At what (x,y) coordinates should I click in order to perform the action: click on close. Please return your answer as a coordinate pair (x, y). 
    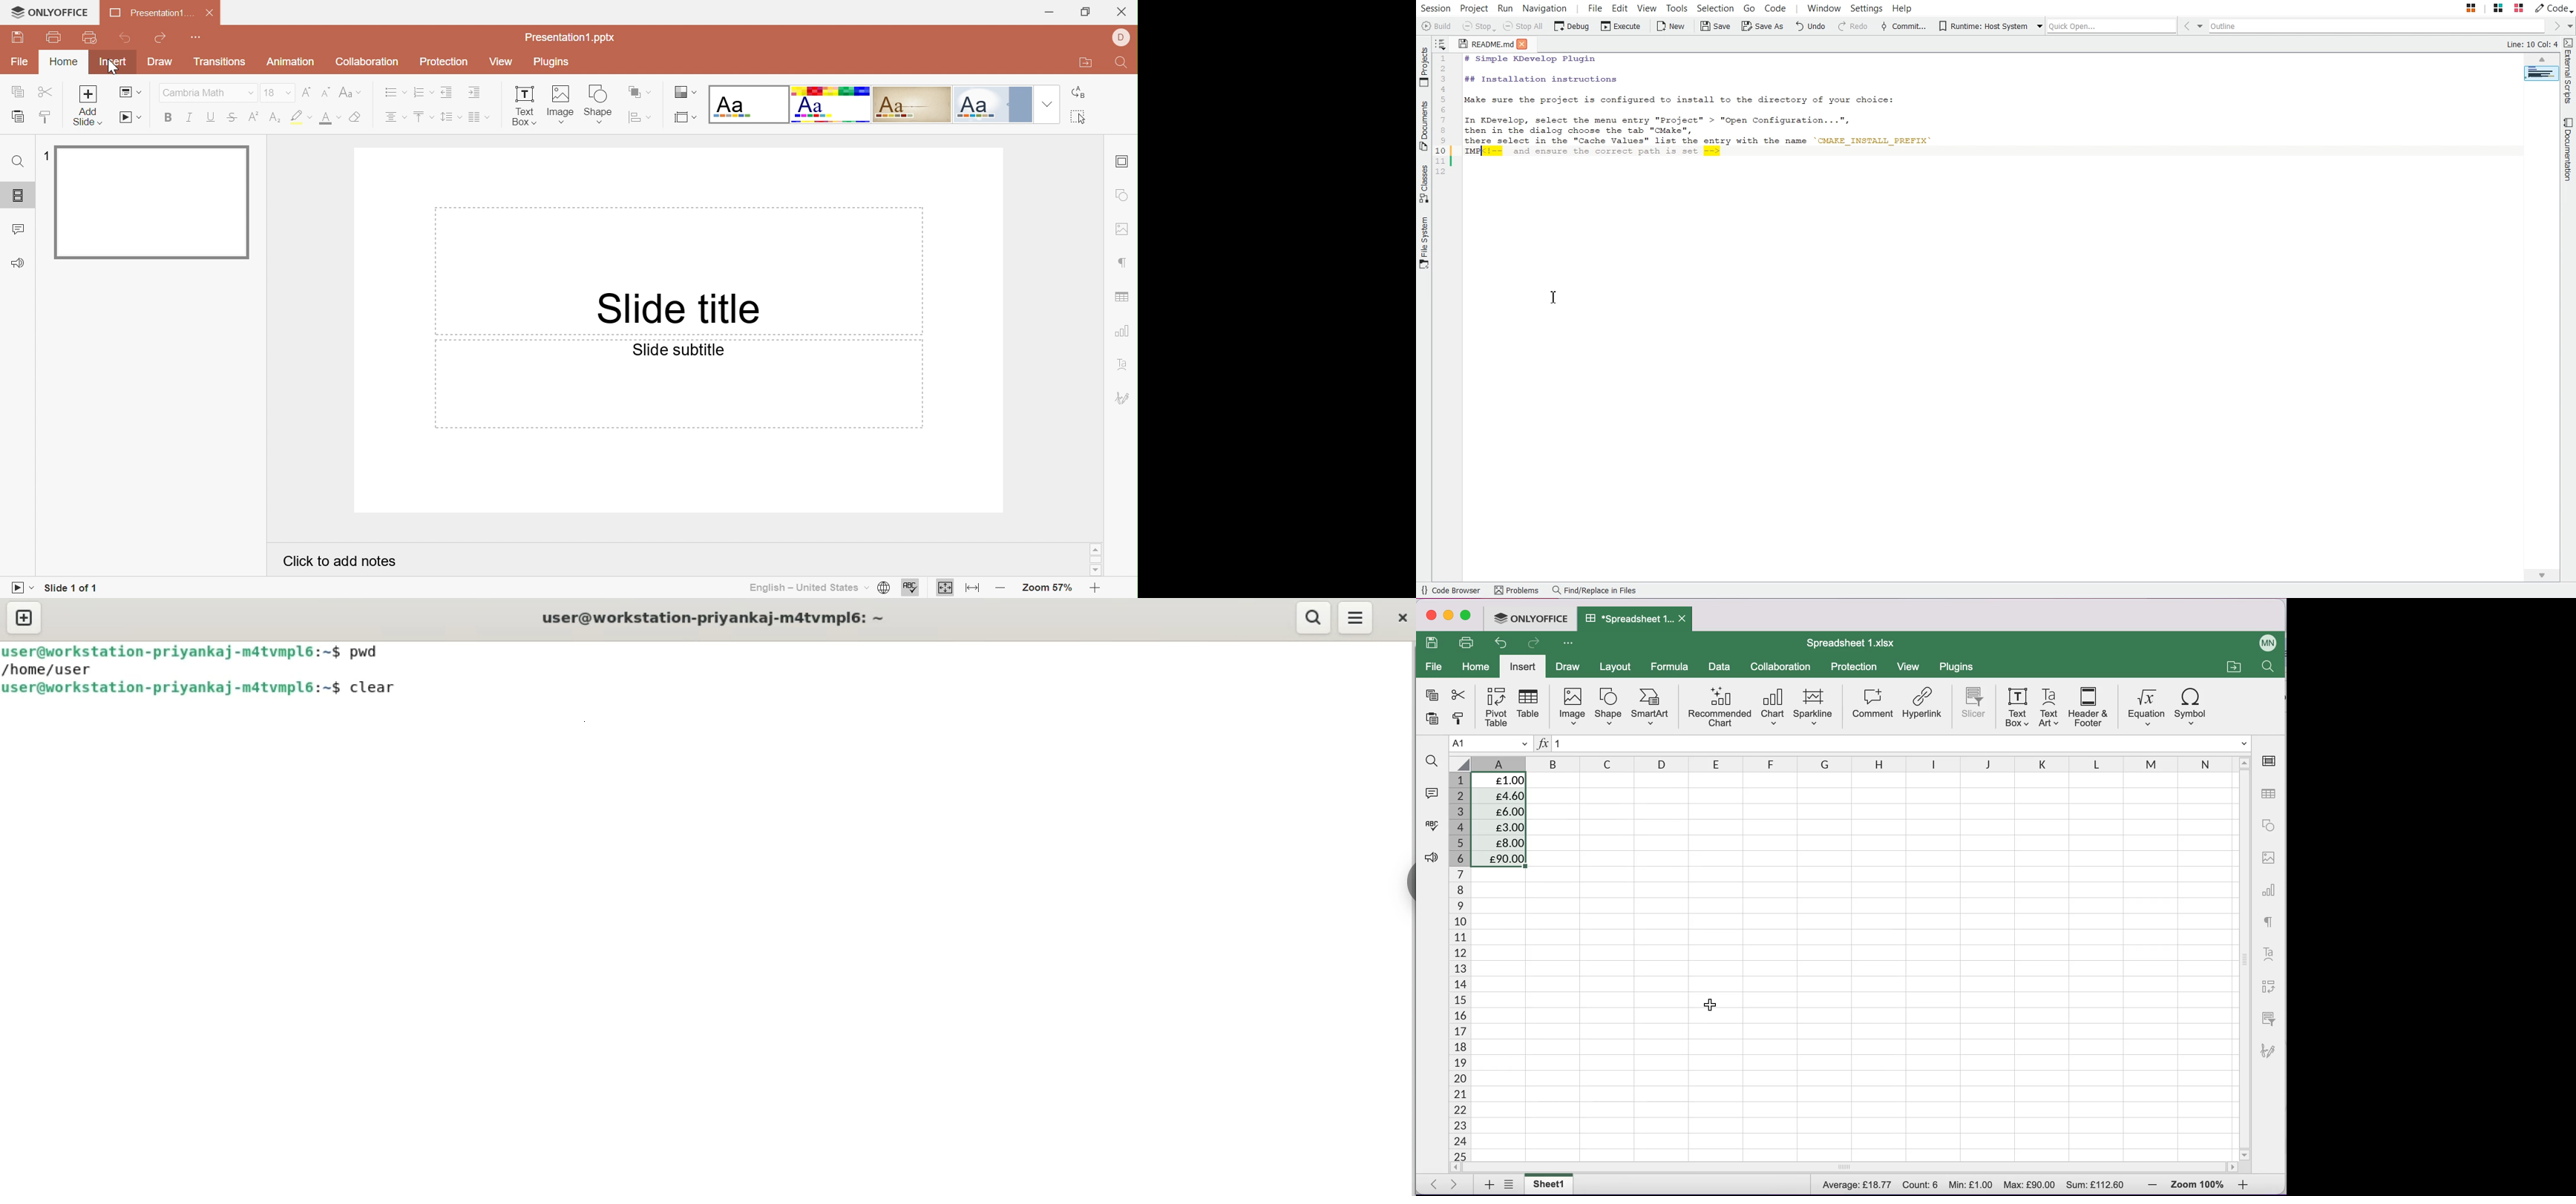
    Looking at the image, I should click on (1431, 618).